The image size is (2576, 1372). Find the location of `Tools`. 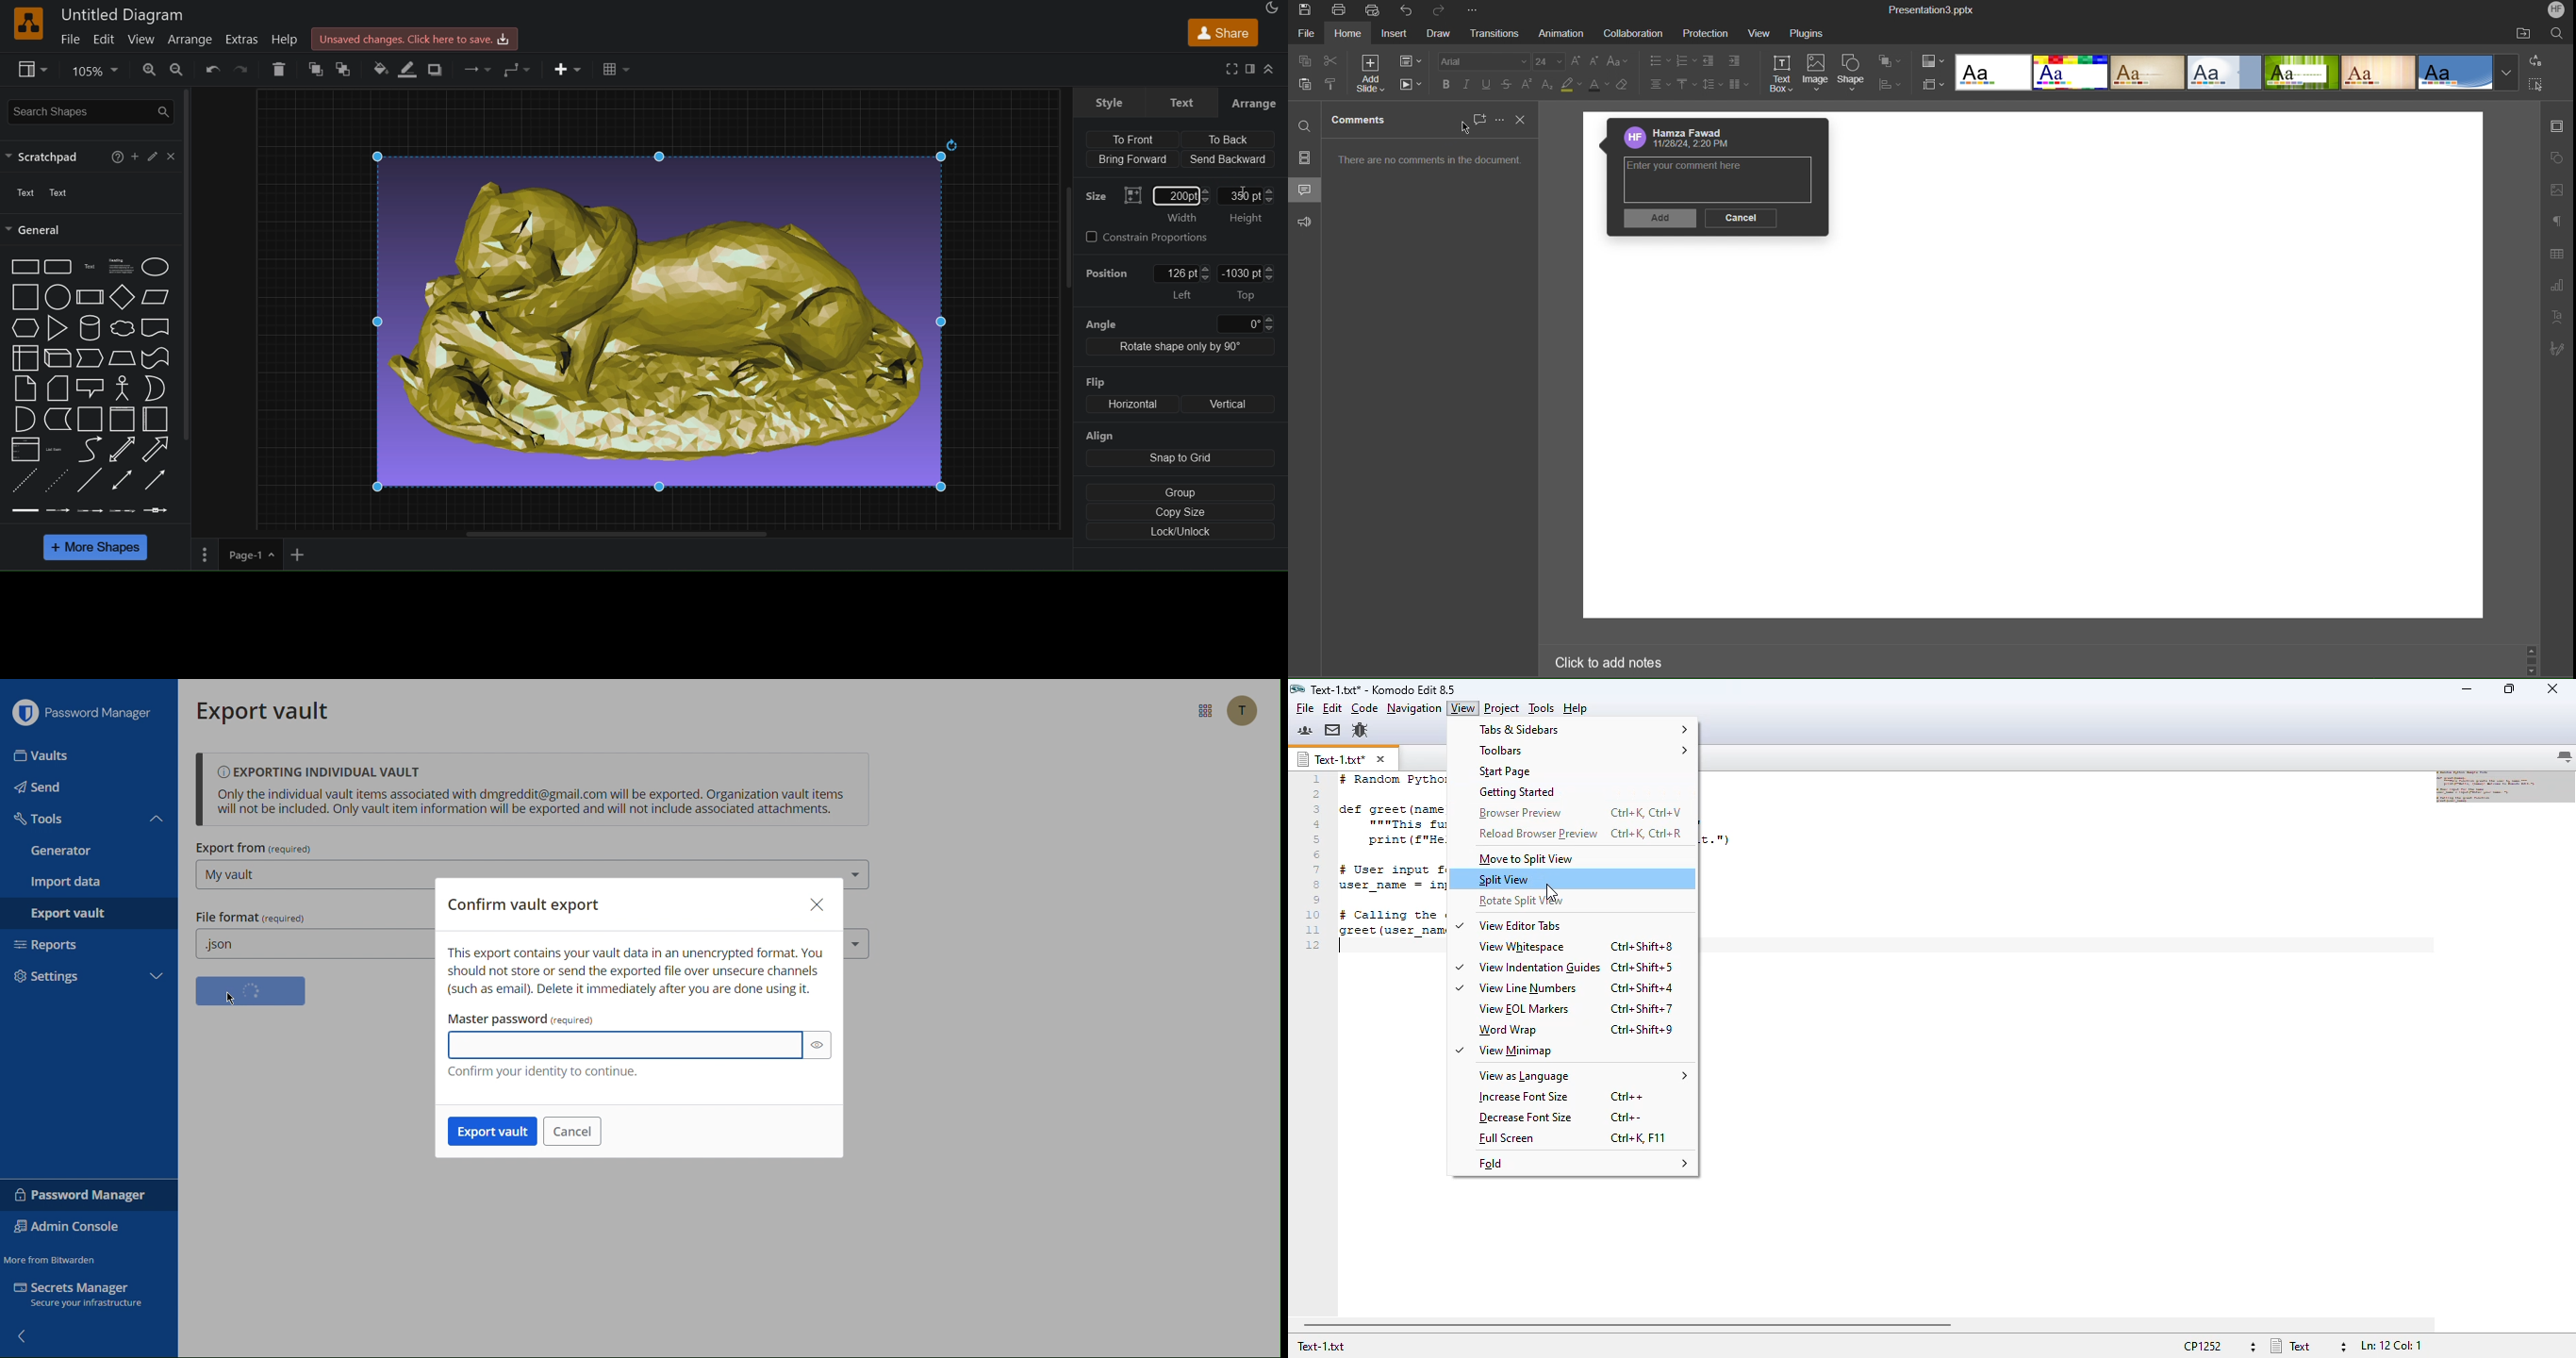

Tools is located at coordinates (86, 821).